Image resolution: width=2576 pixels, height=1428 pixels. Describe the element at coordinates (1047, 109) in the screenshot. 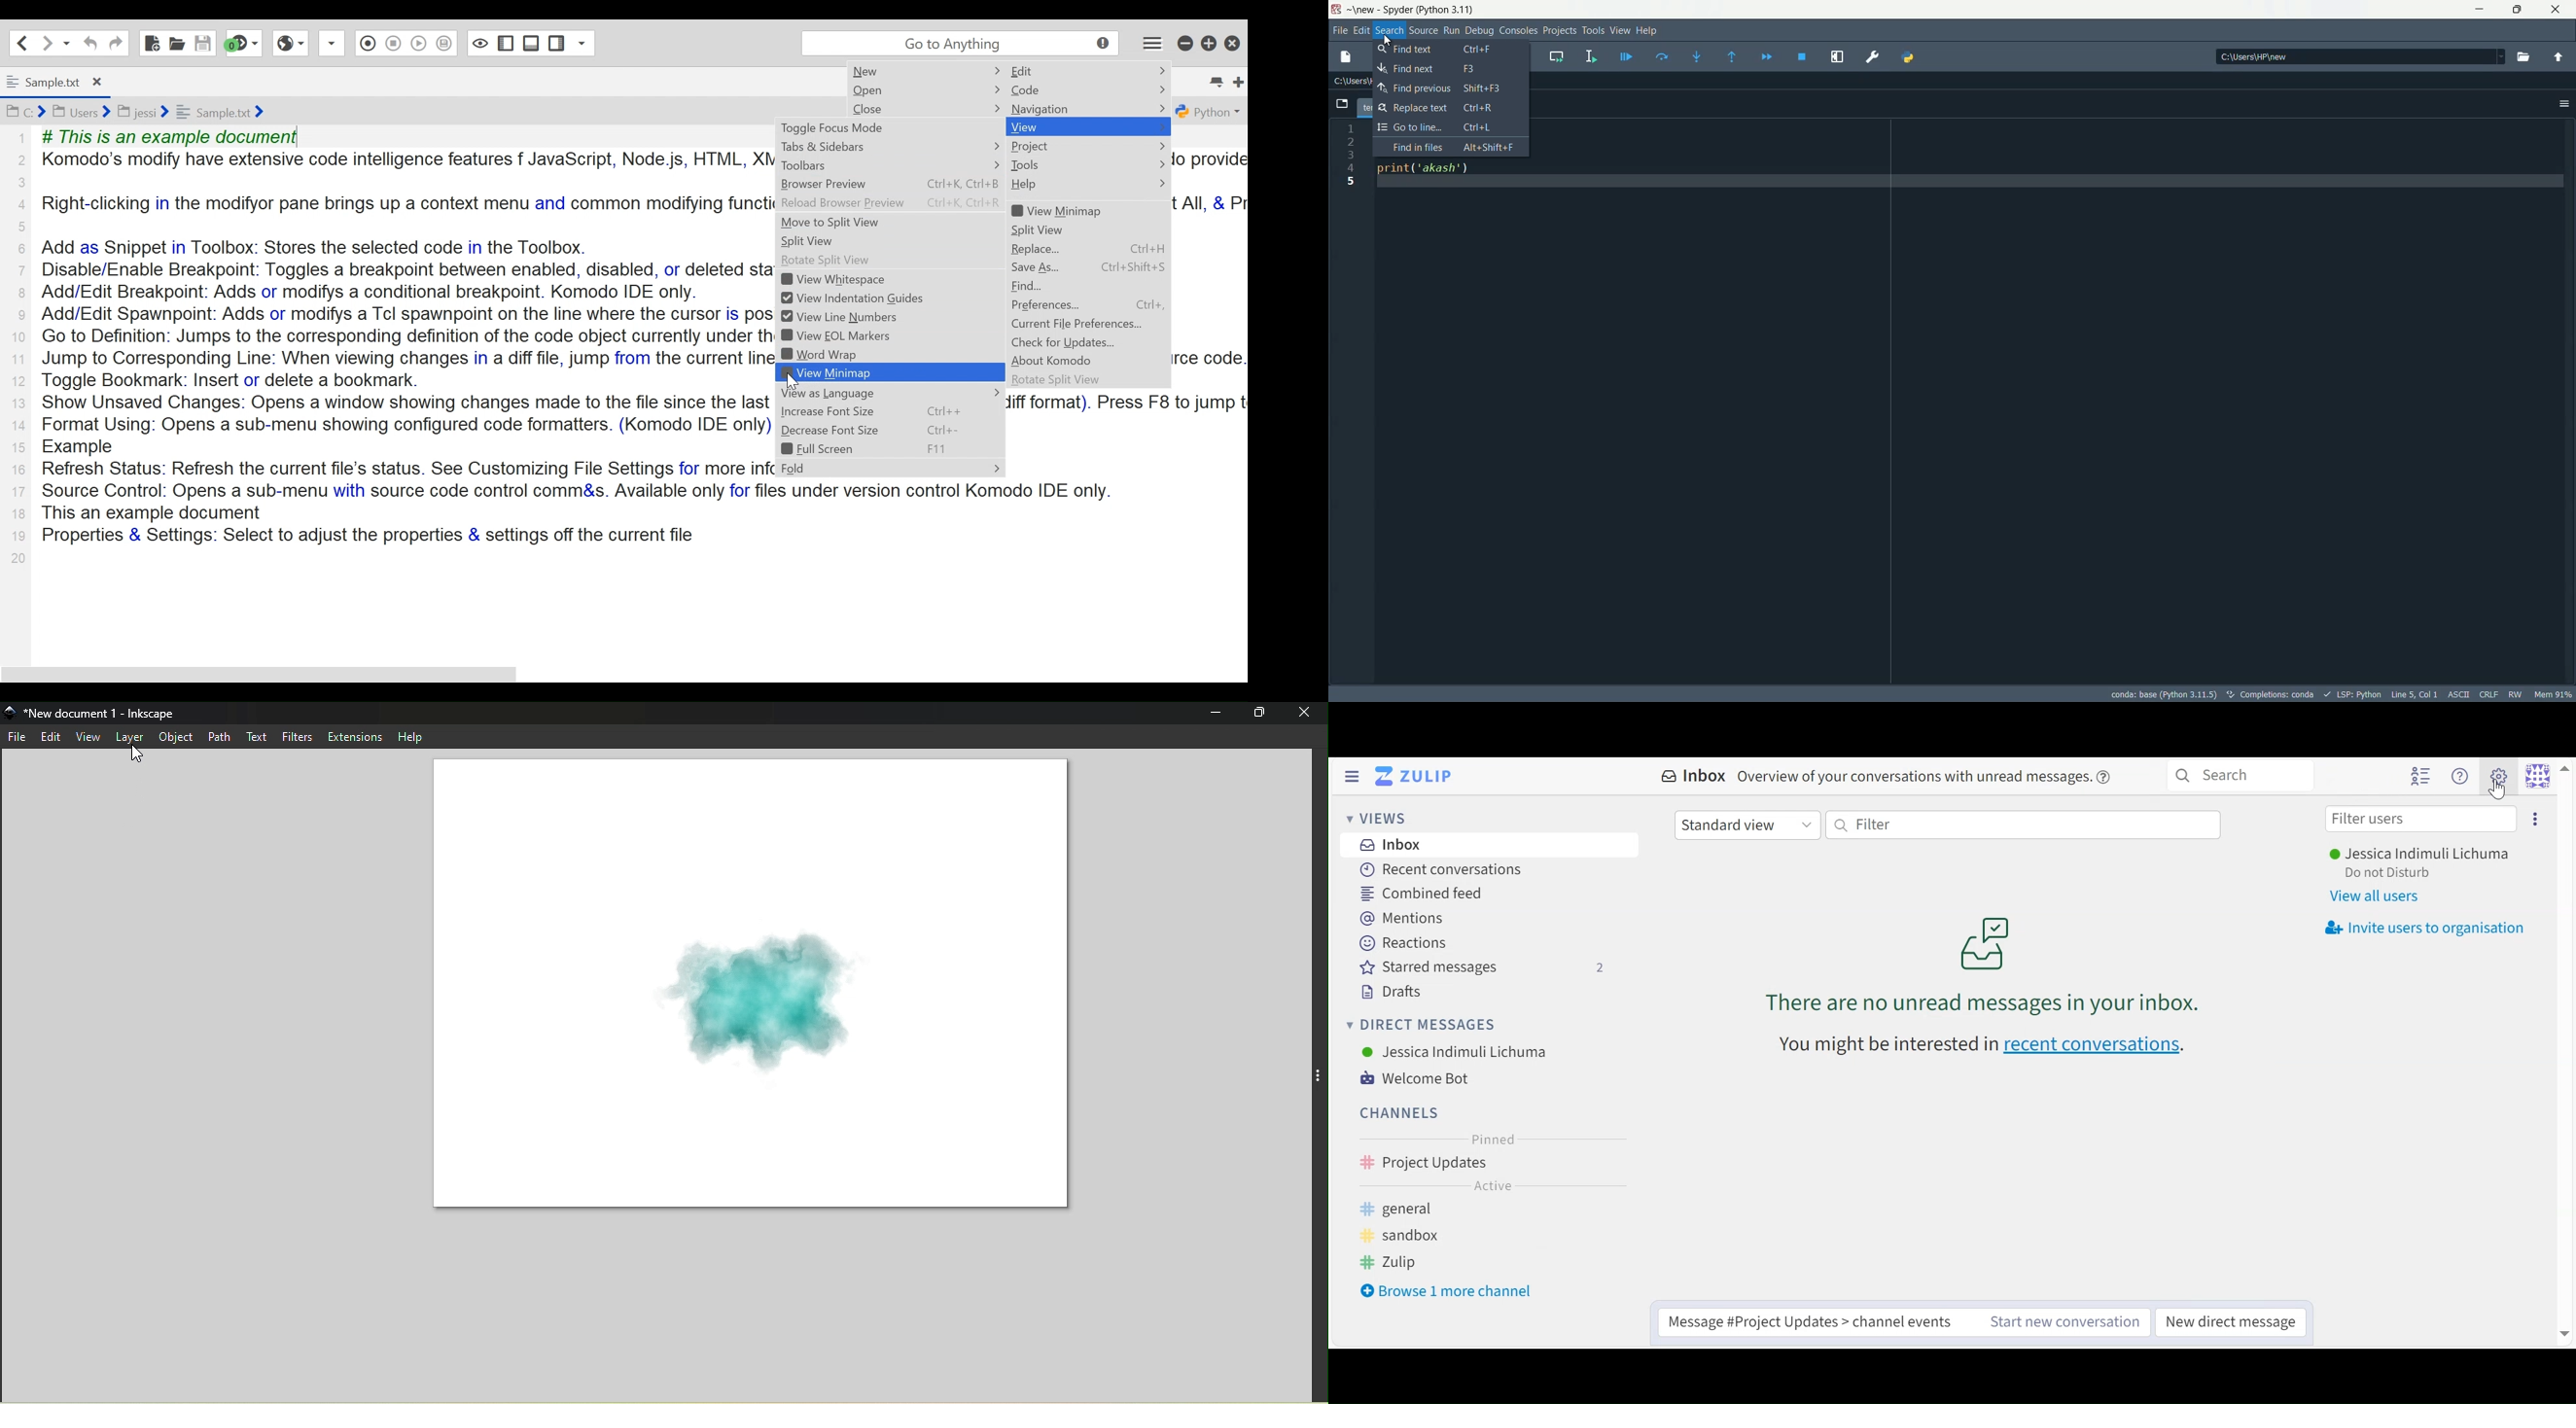

I see `Navigation` at that location.